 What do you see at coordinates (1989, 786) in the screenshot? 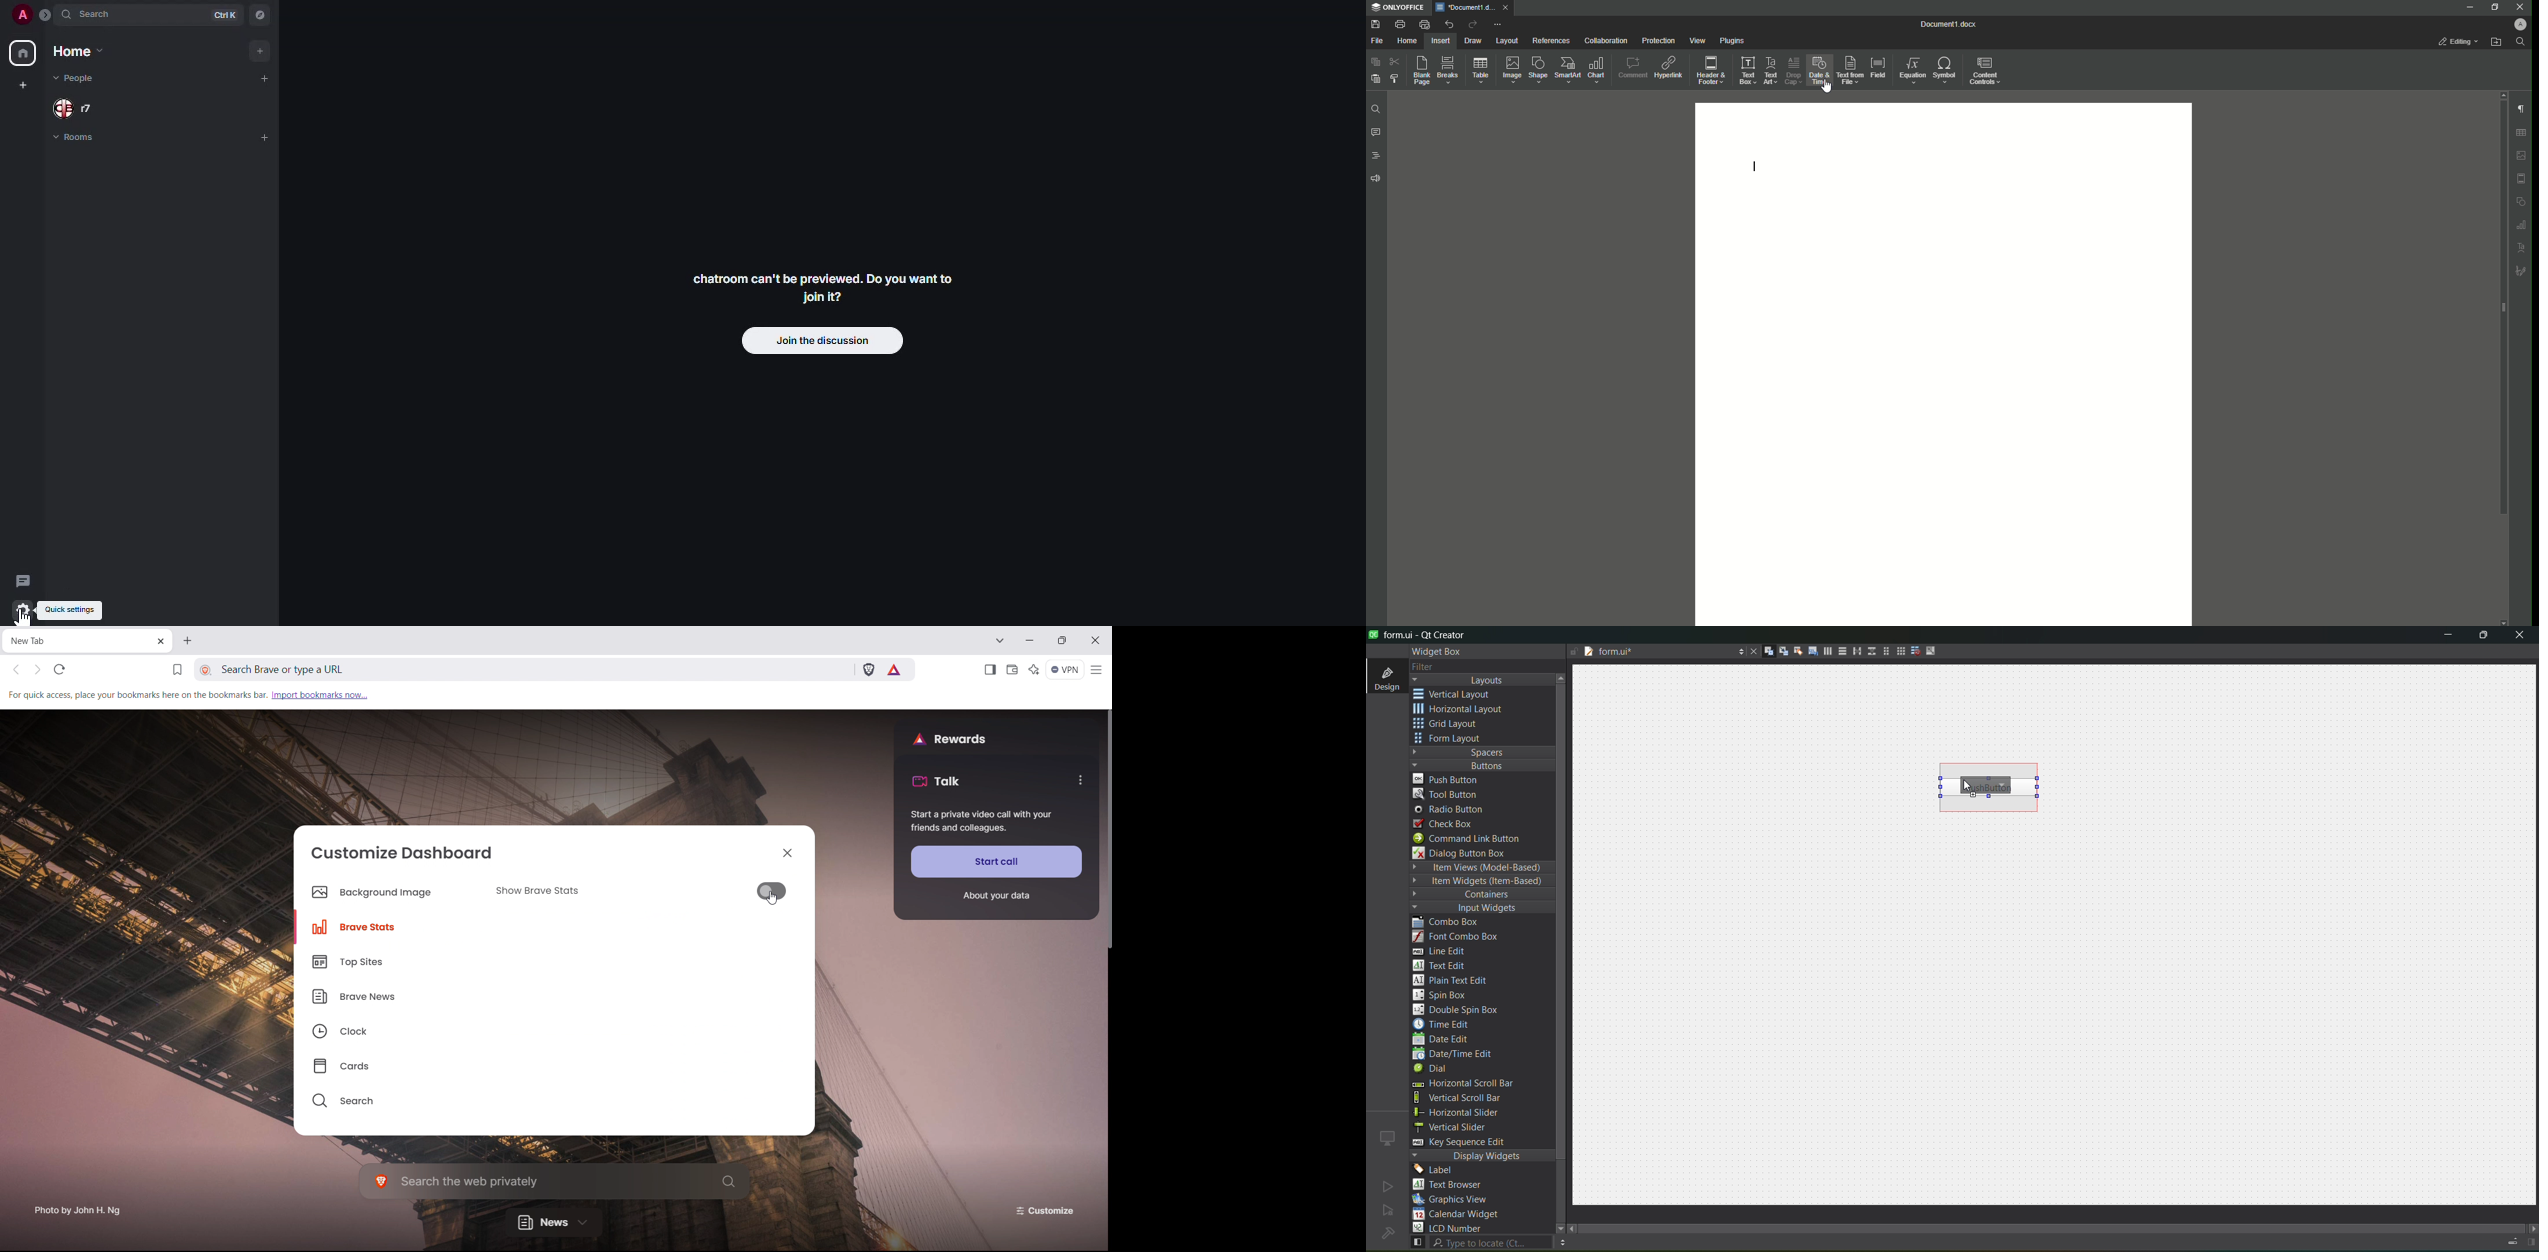
I see `push button inserted` at bounding box center [1989, 786].